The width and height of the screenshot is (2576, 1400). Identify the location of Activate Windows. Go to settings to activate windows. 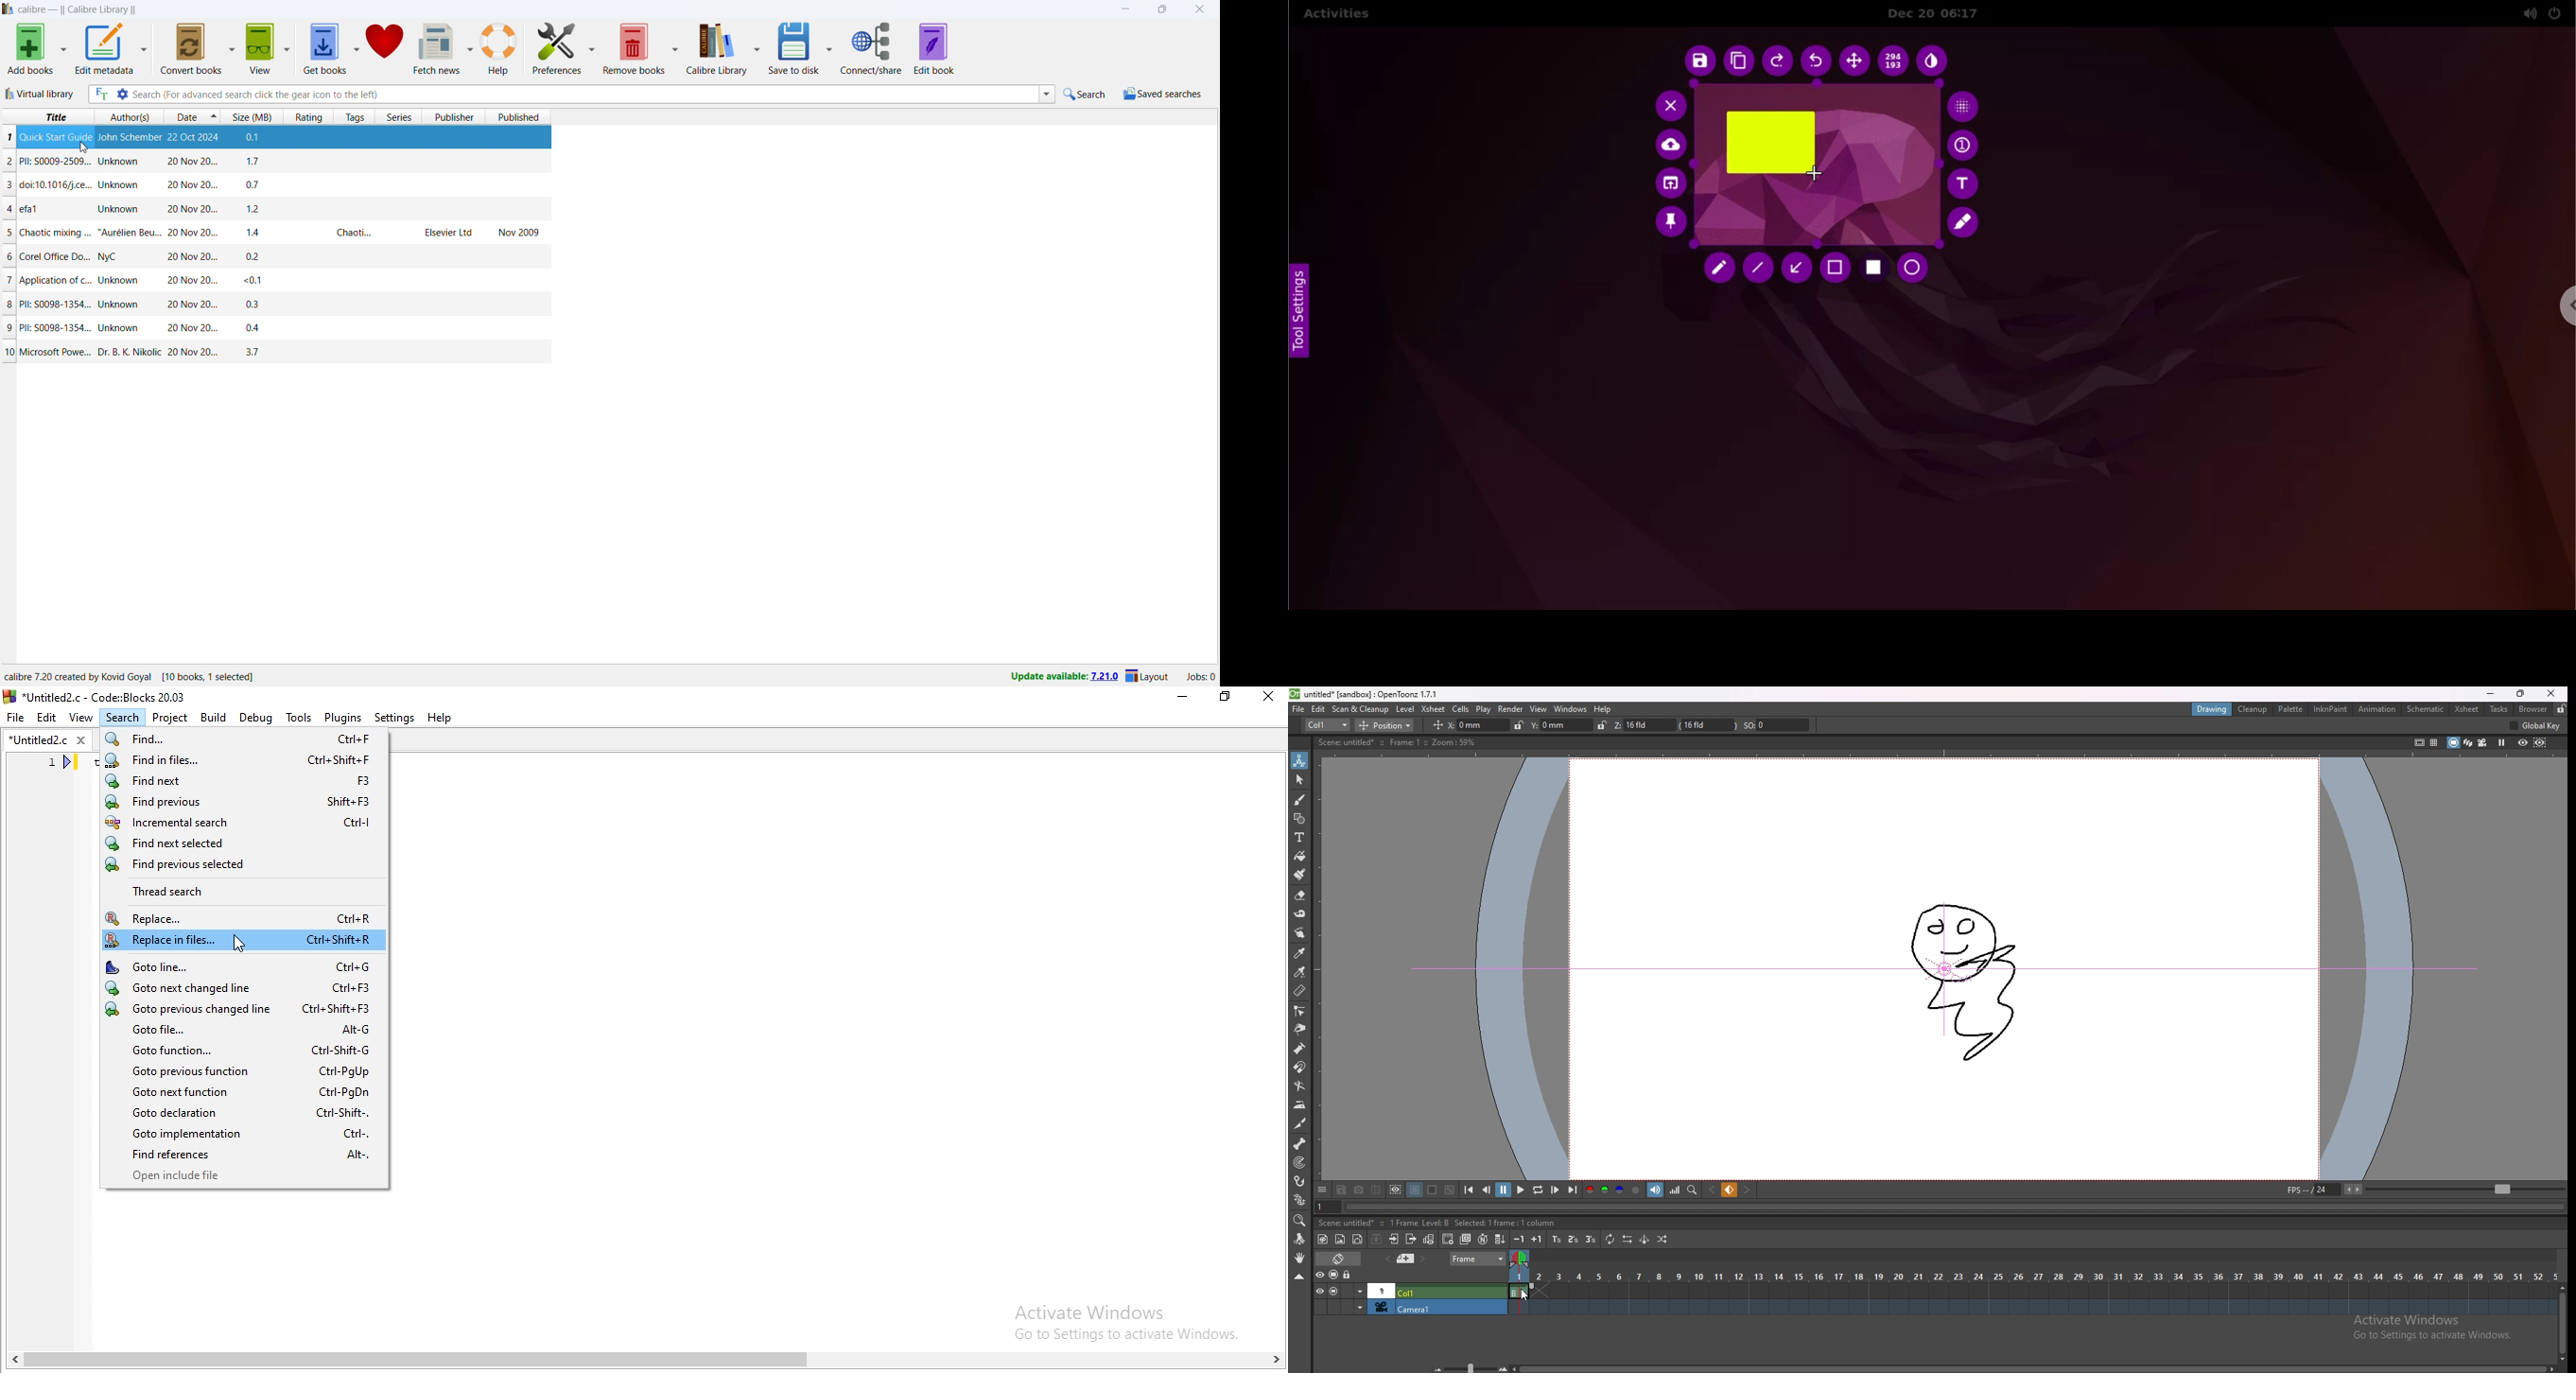
(1114, 1319).